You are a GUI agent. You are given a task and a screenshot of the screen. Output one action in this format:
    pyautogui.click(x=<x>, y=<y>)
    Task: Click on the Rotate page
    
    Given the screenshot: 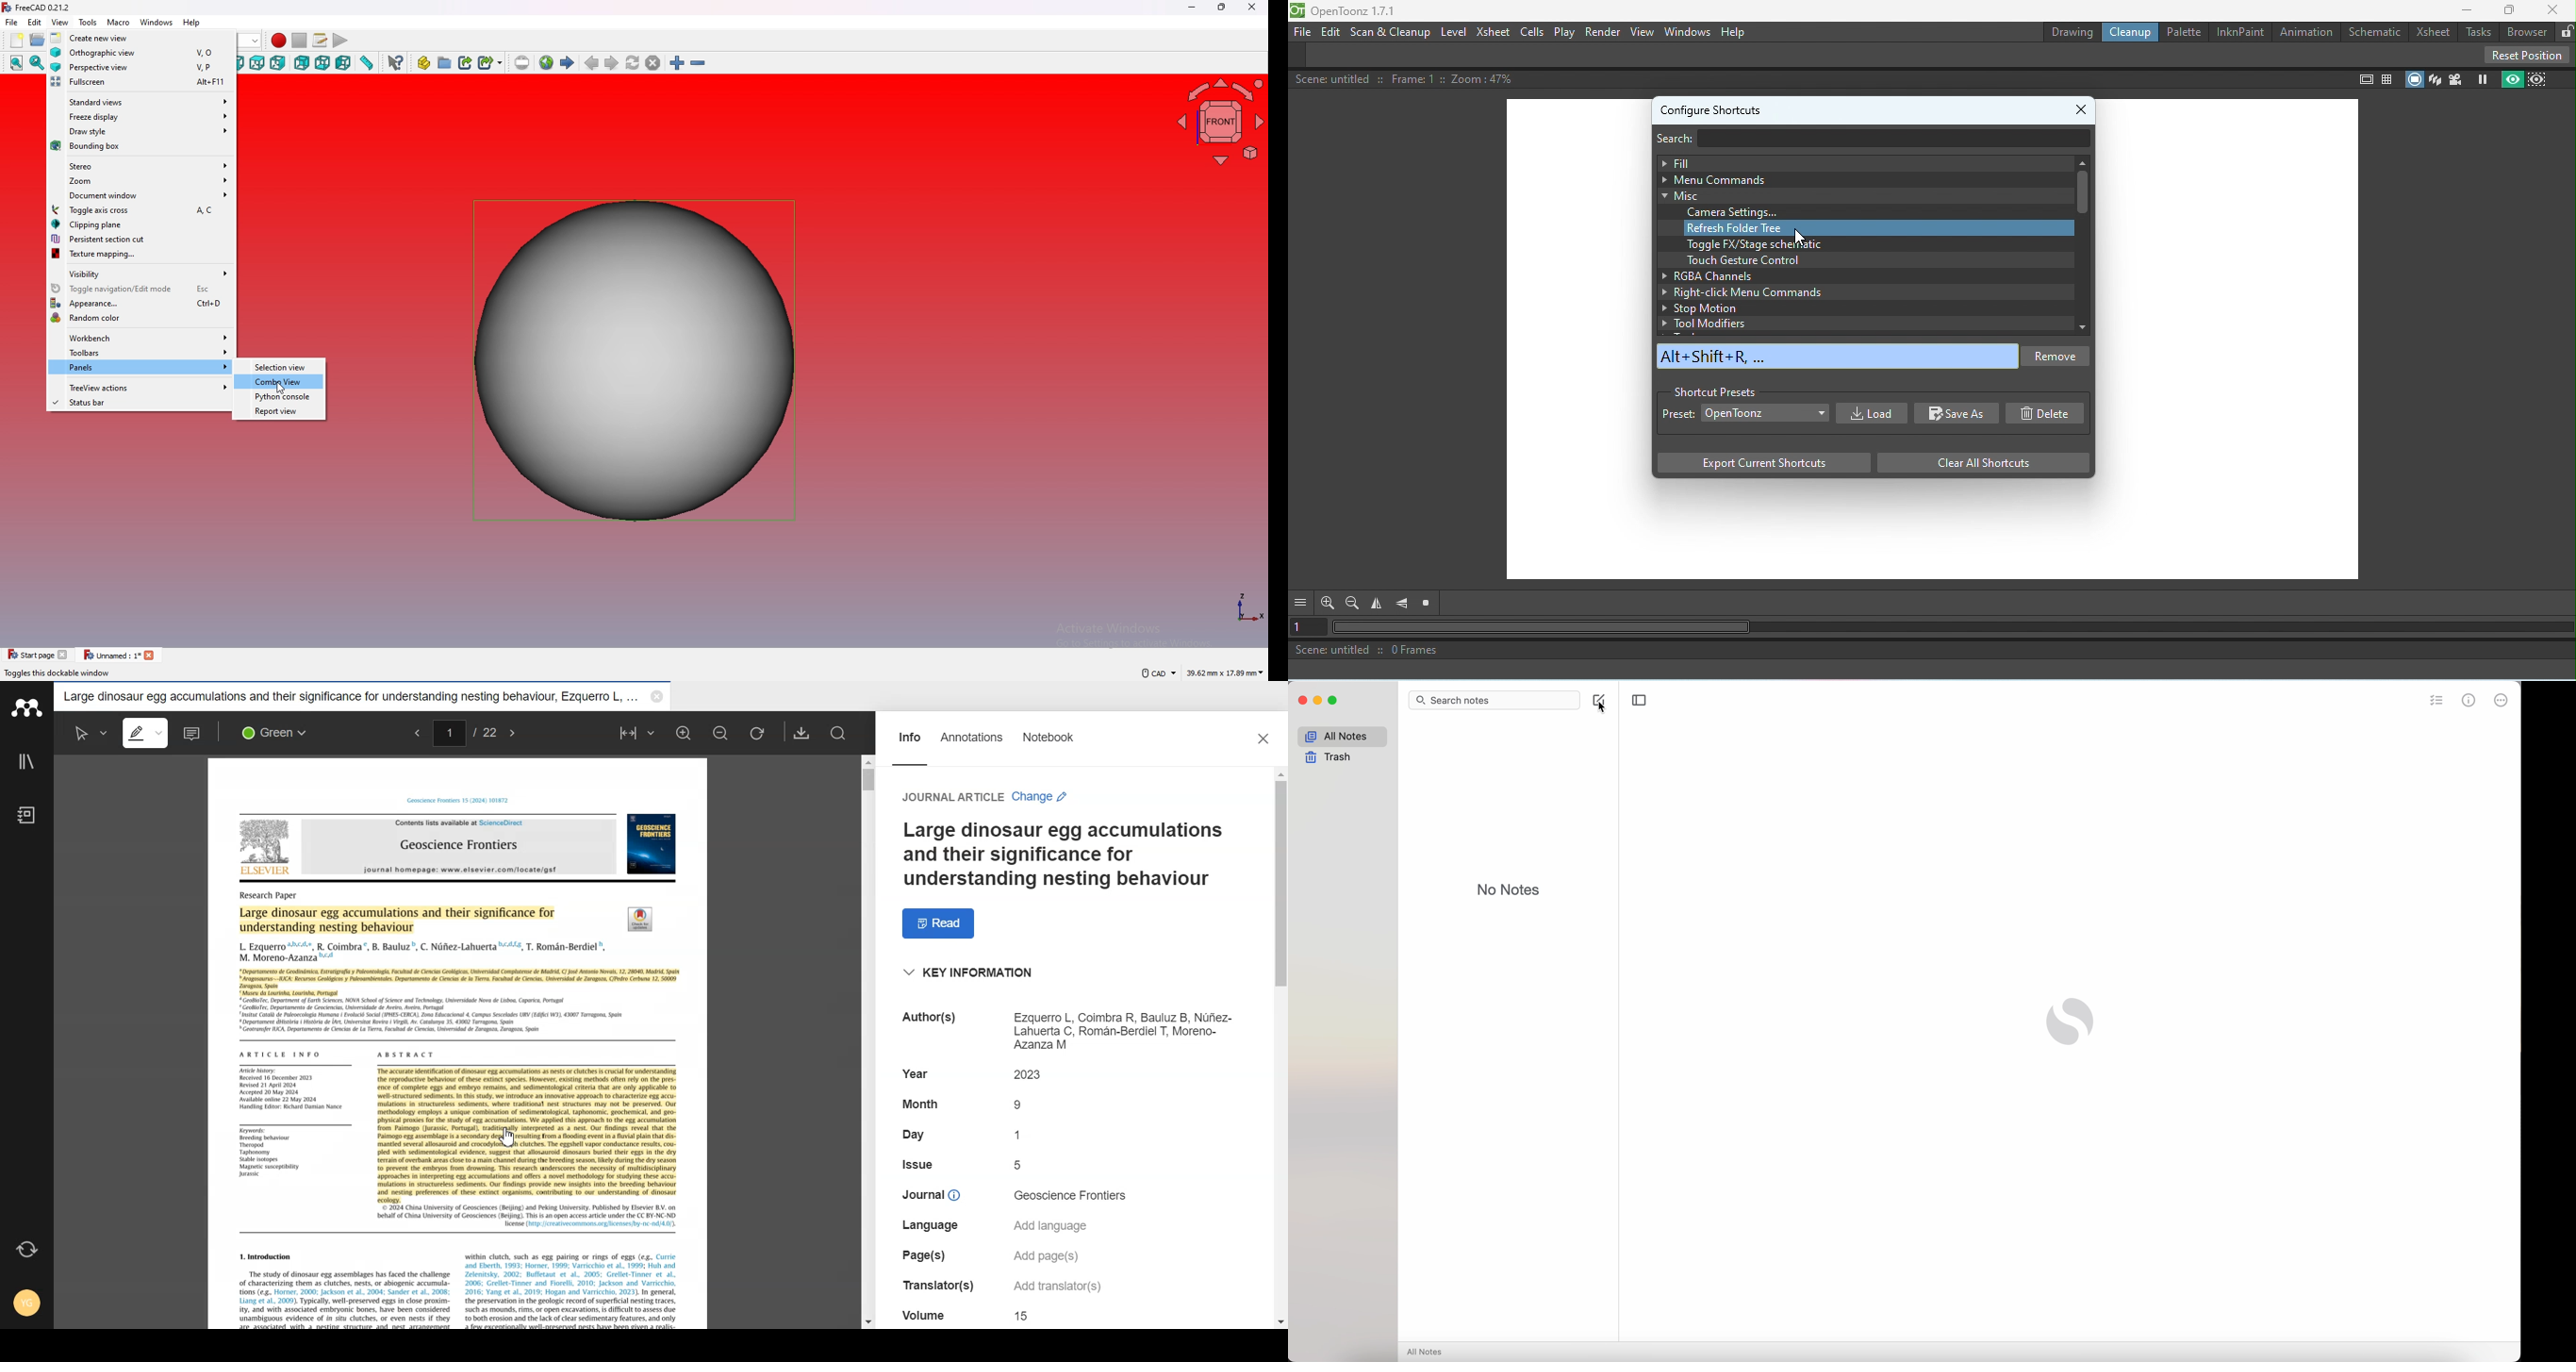 What is the action you would take?
    pyautogui.click(x=757, y=733)
    